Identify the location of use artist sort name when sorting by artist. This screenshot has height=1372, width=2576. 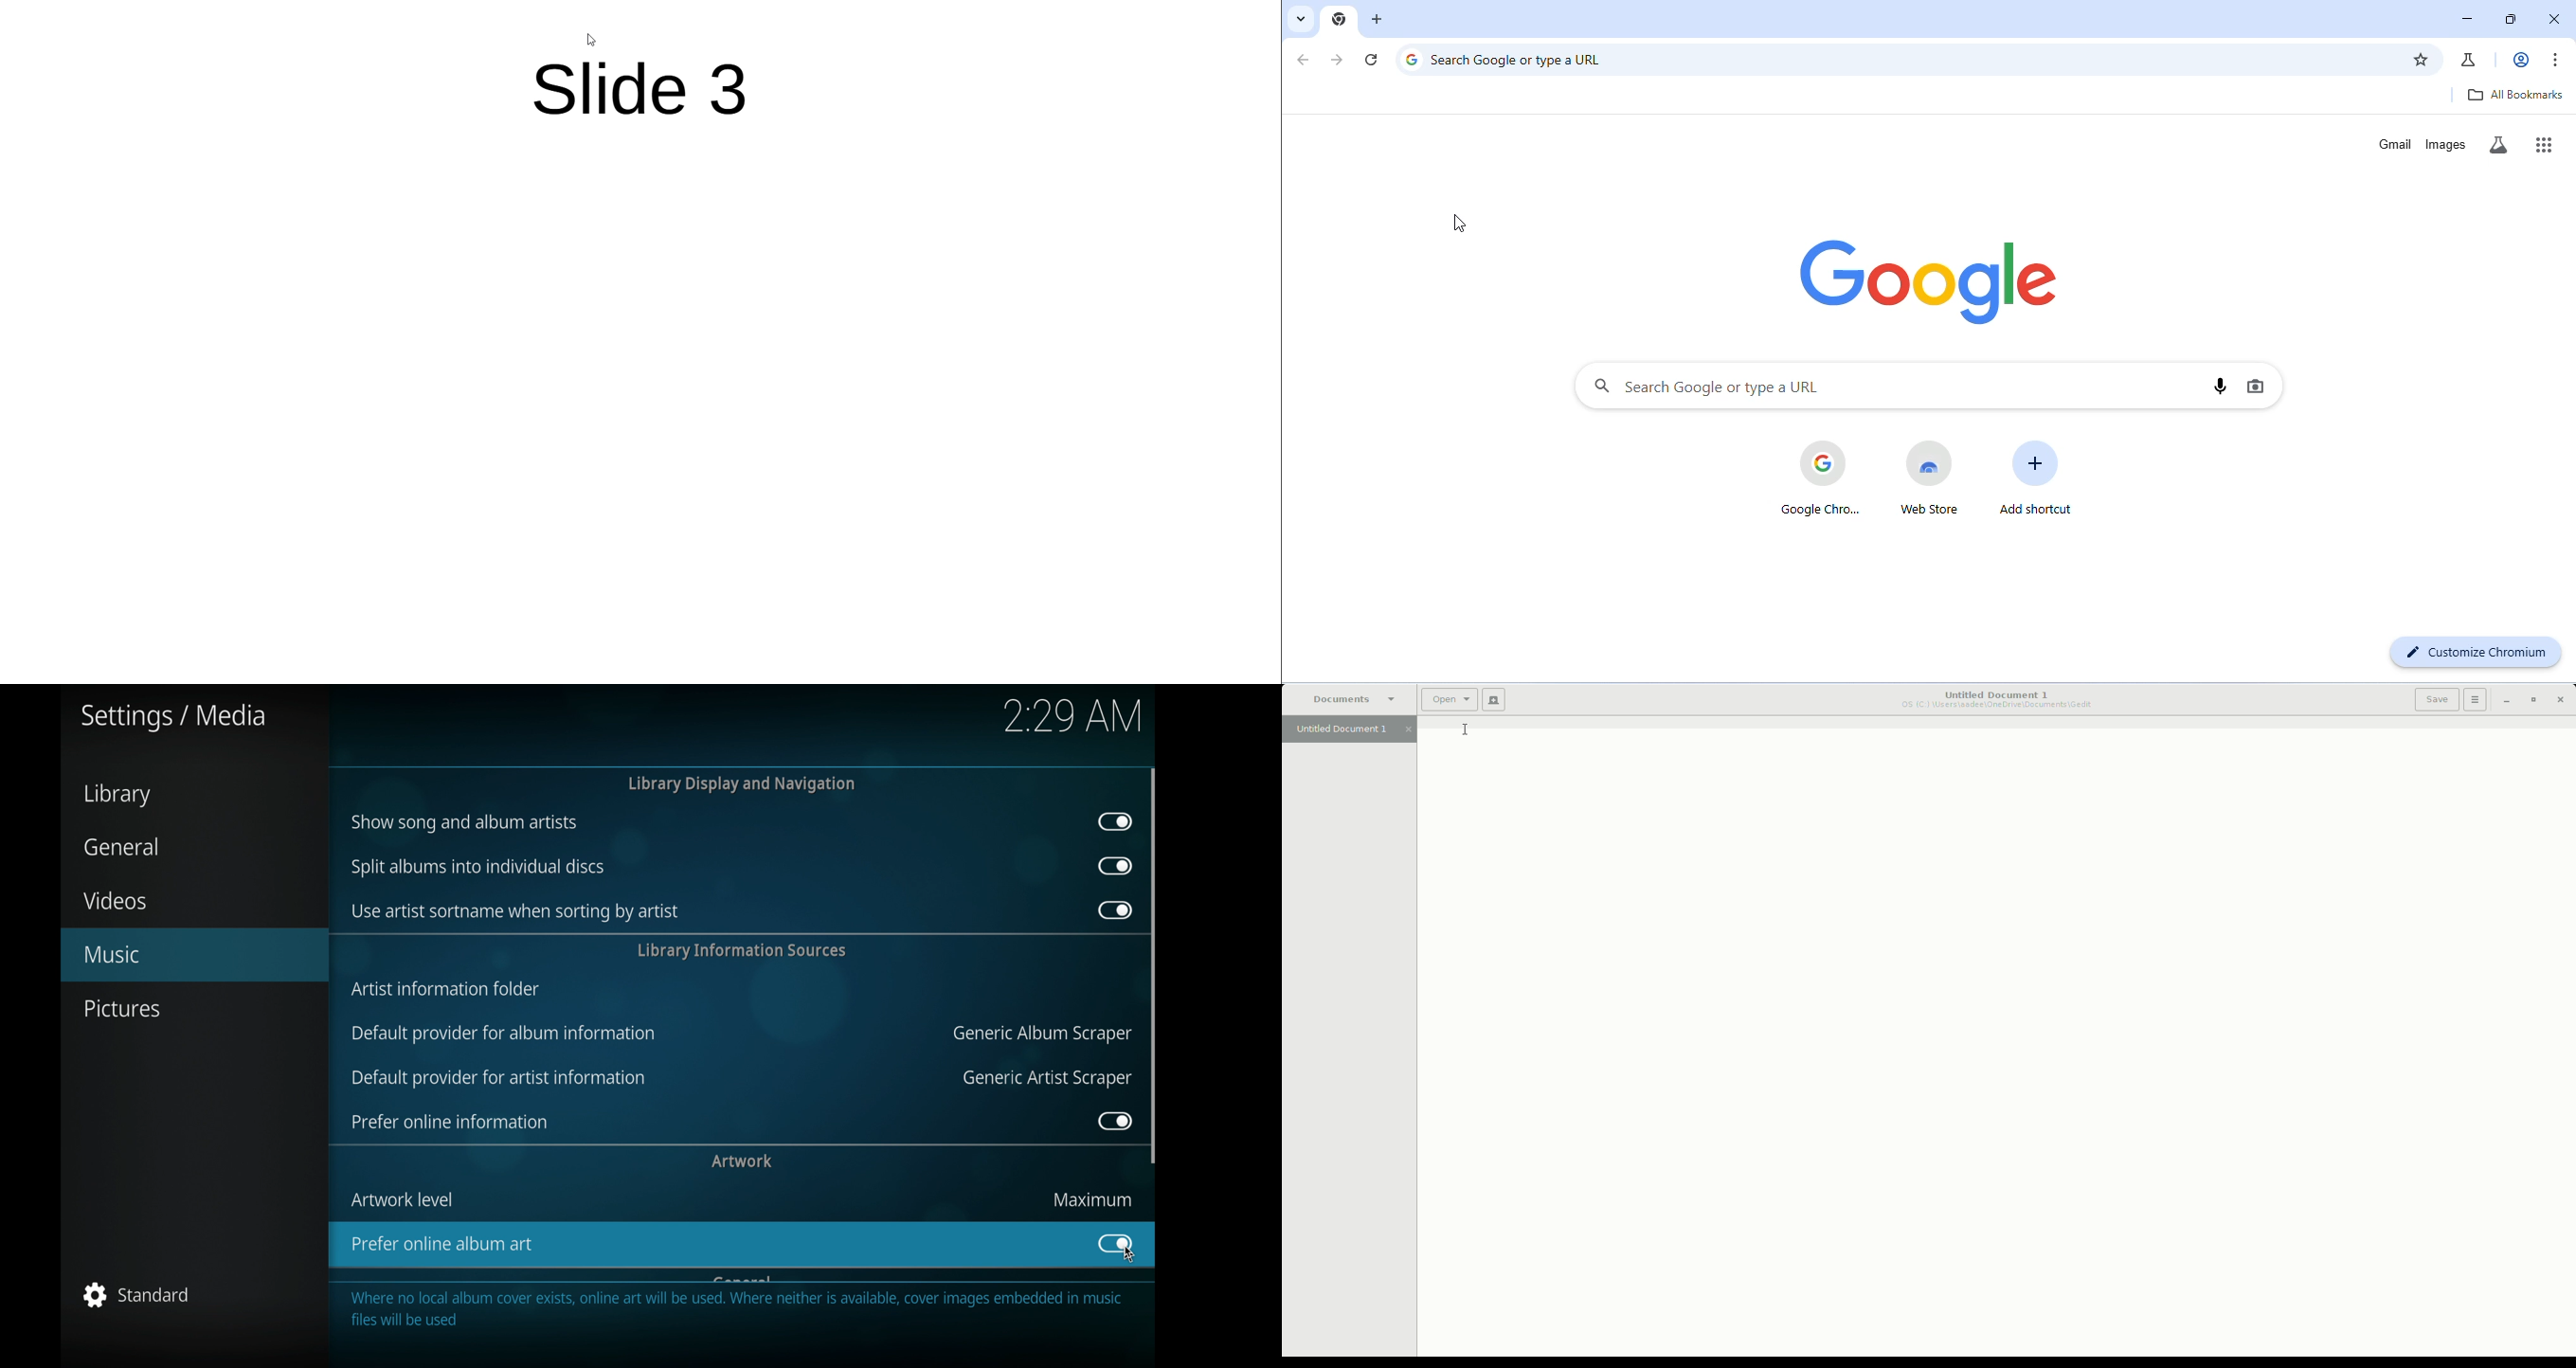
(512, 912).